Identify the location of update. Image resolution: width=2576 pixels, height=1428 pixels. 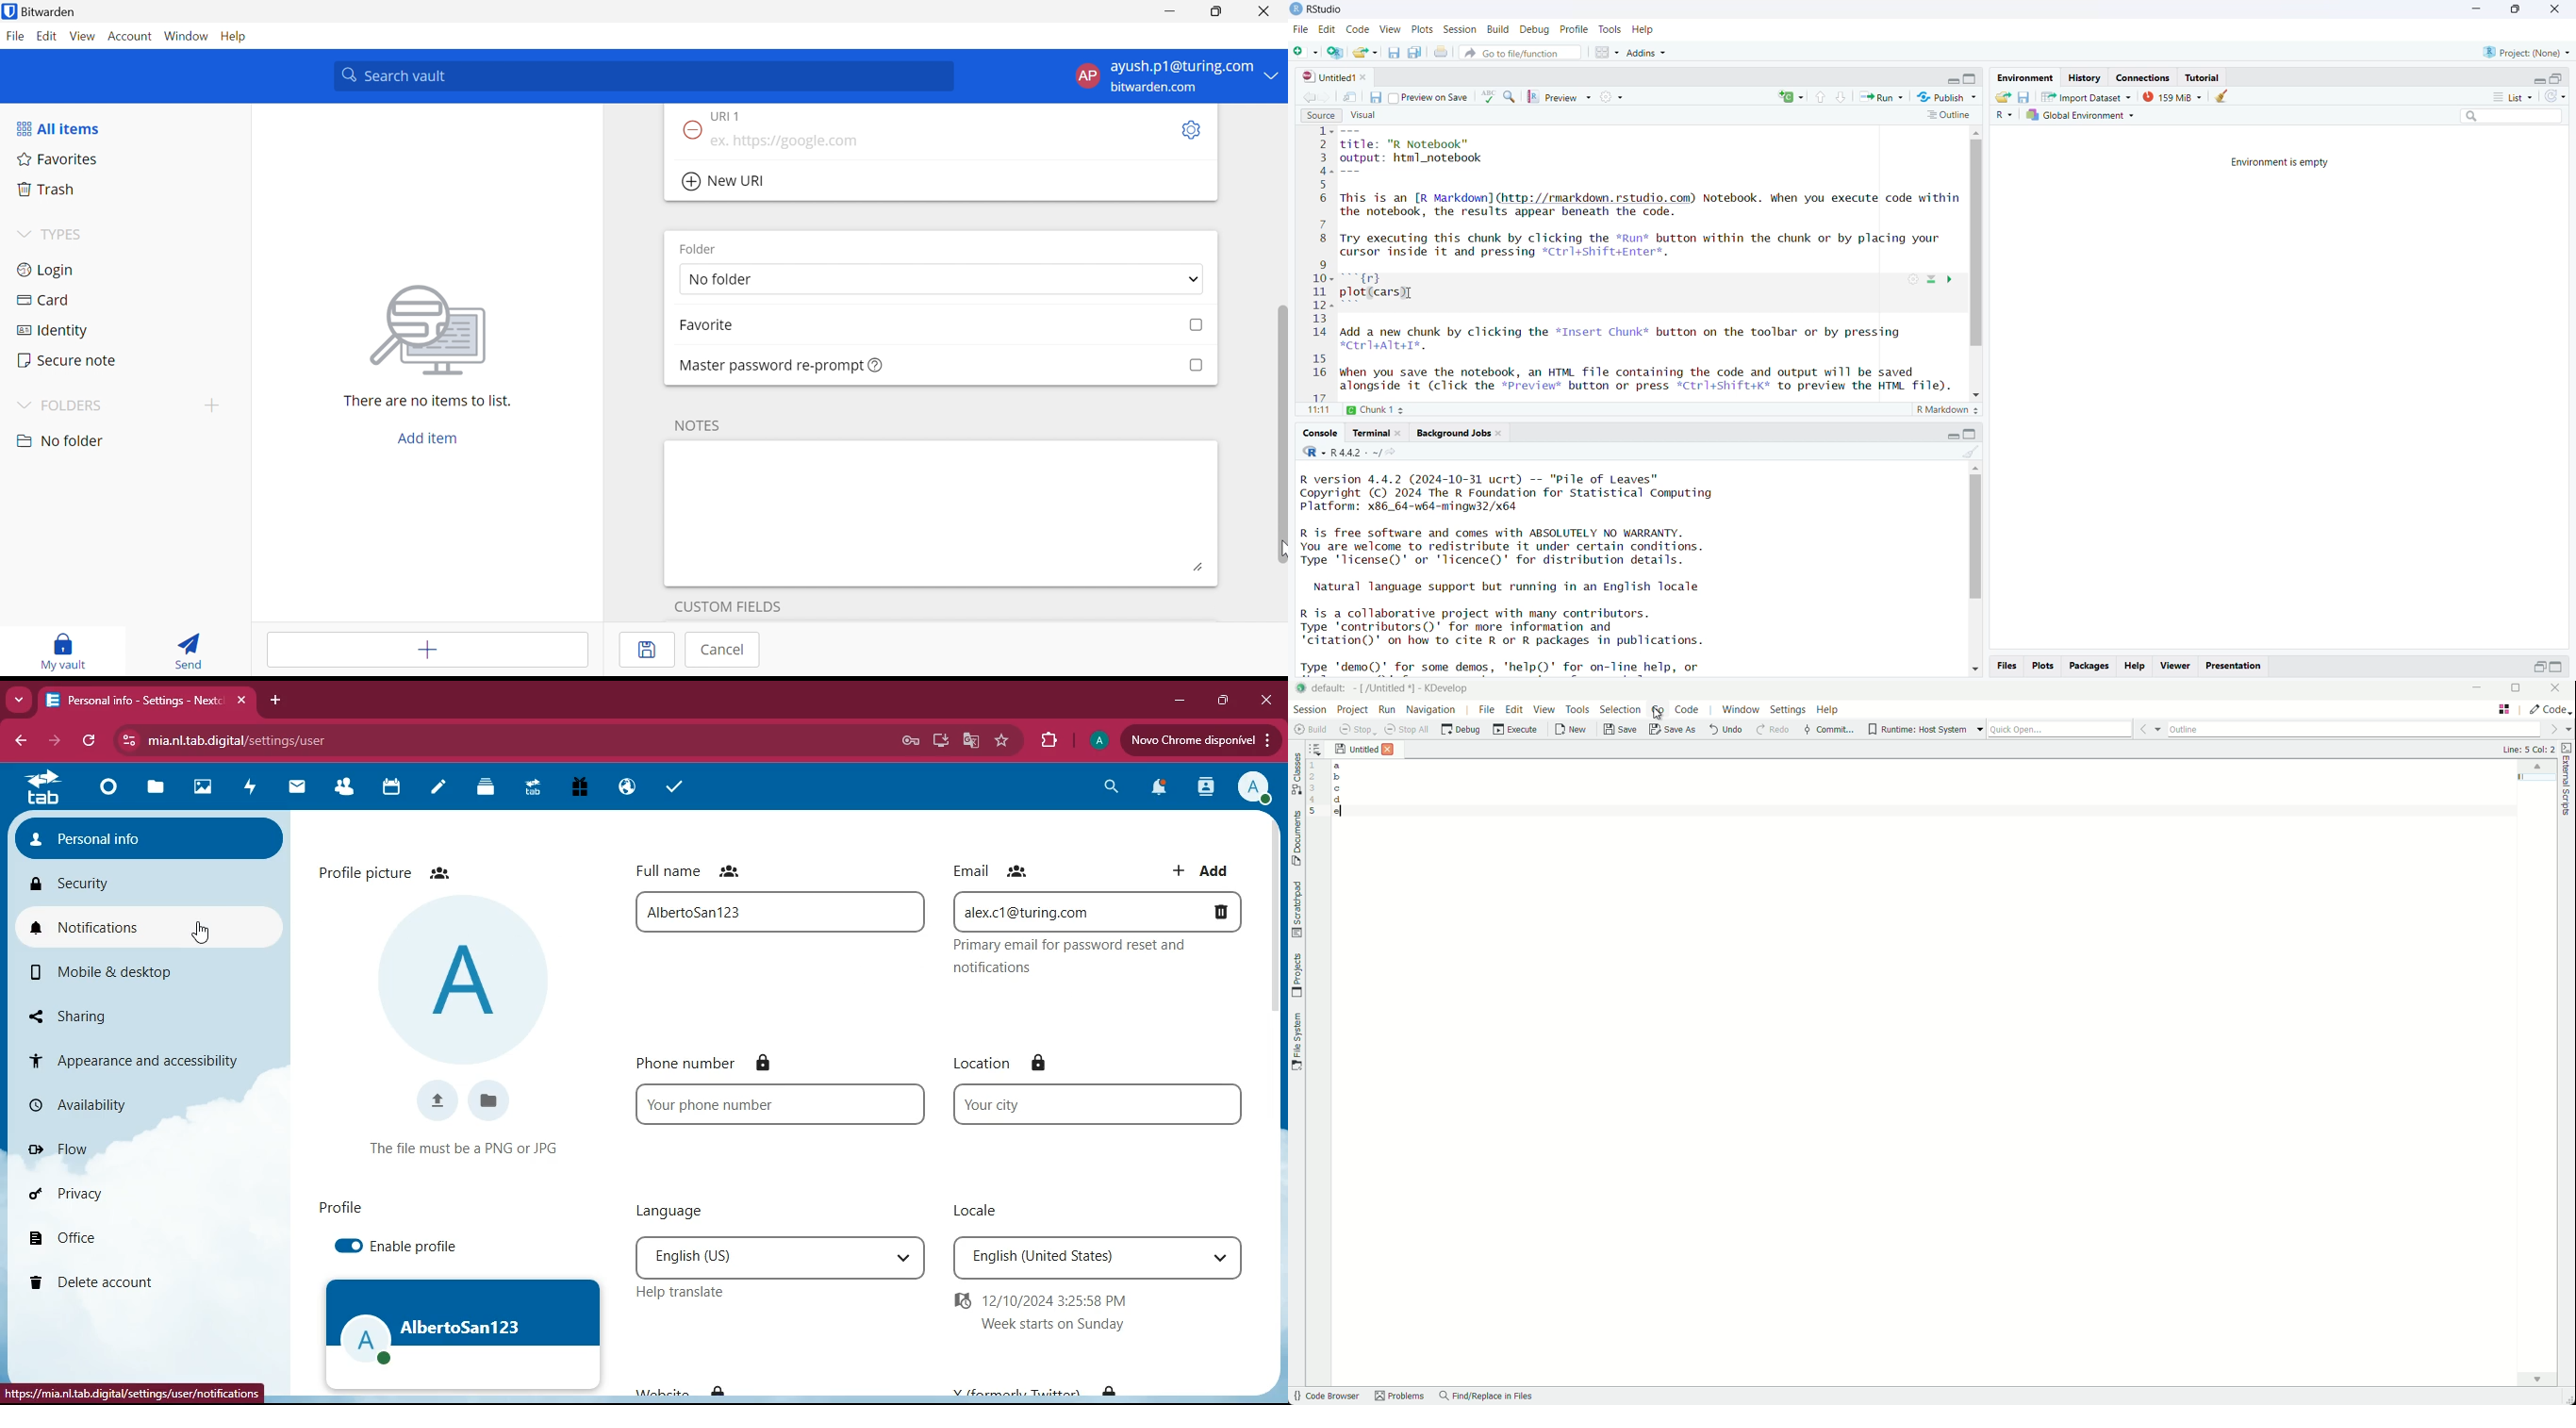
(1199, 741).